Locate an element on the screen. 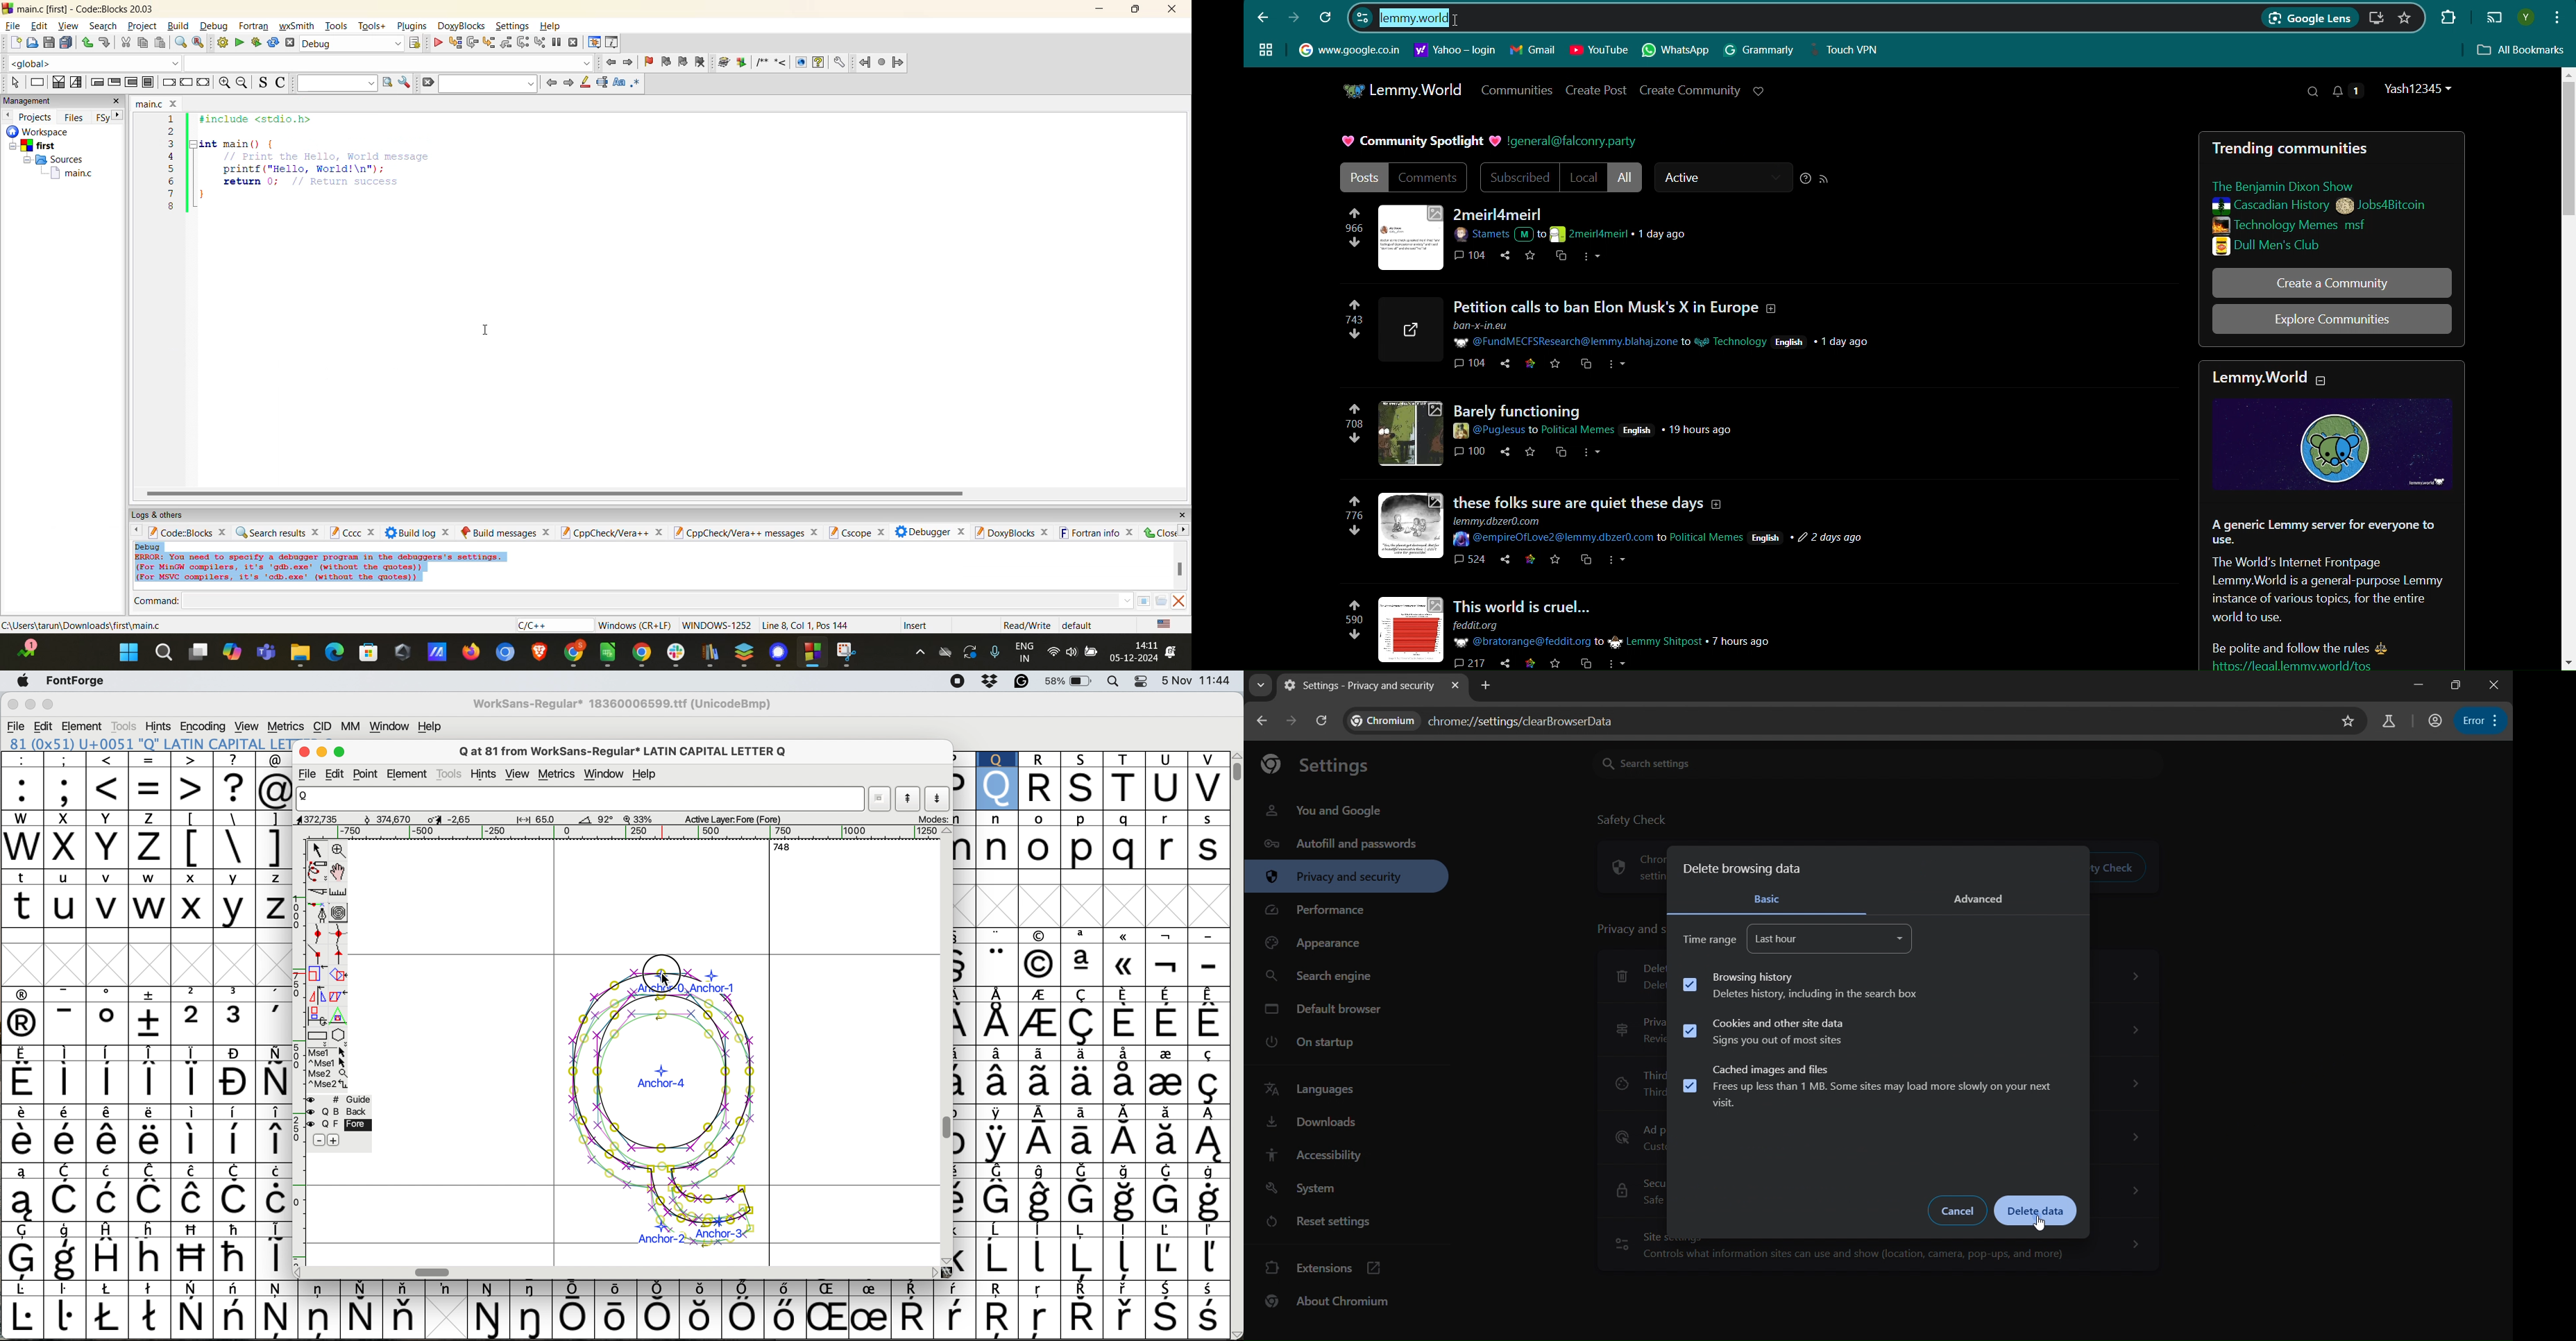  cursor is located at coordinates (485, 330).